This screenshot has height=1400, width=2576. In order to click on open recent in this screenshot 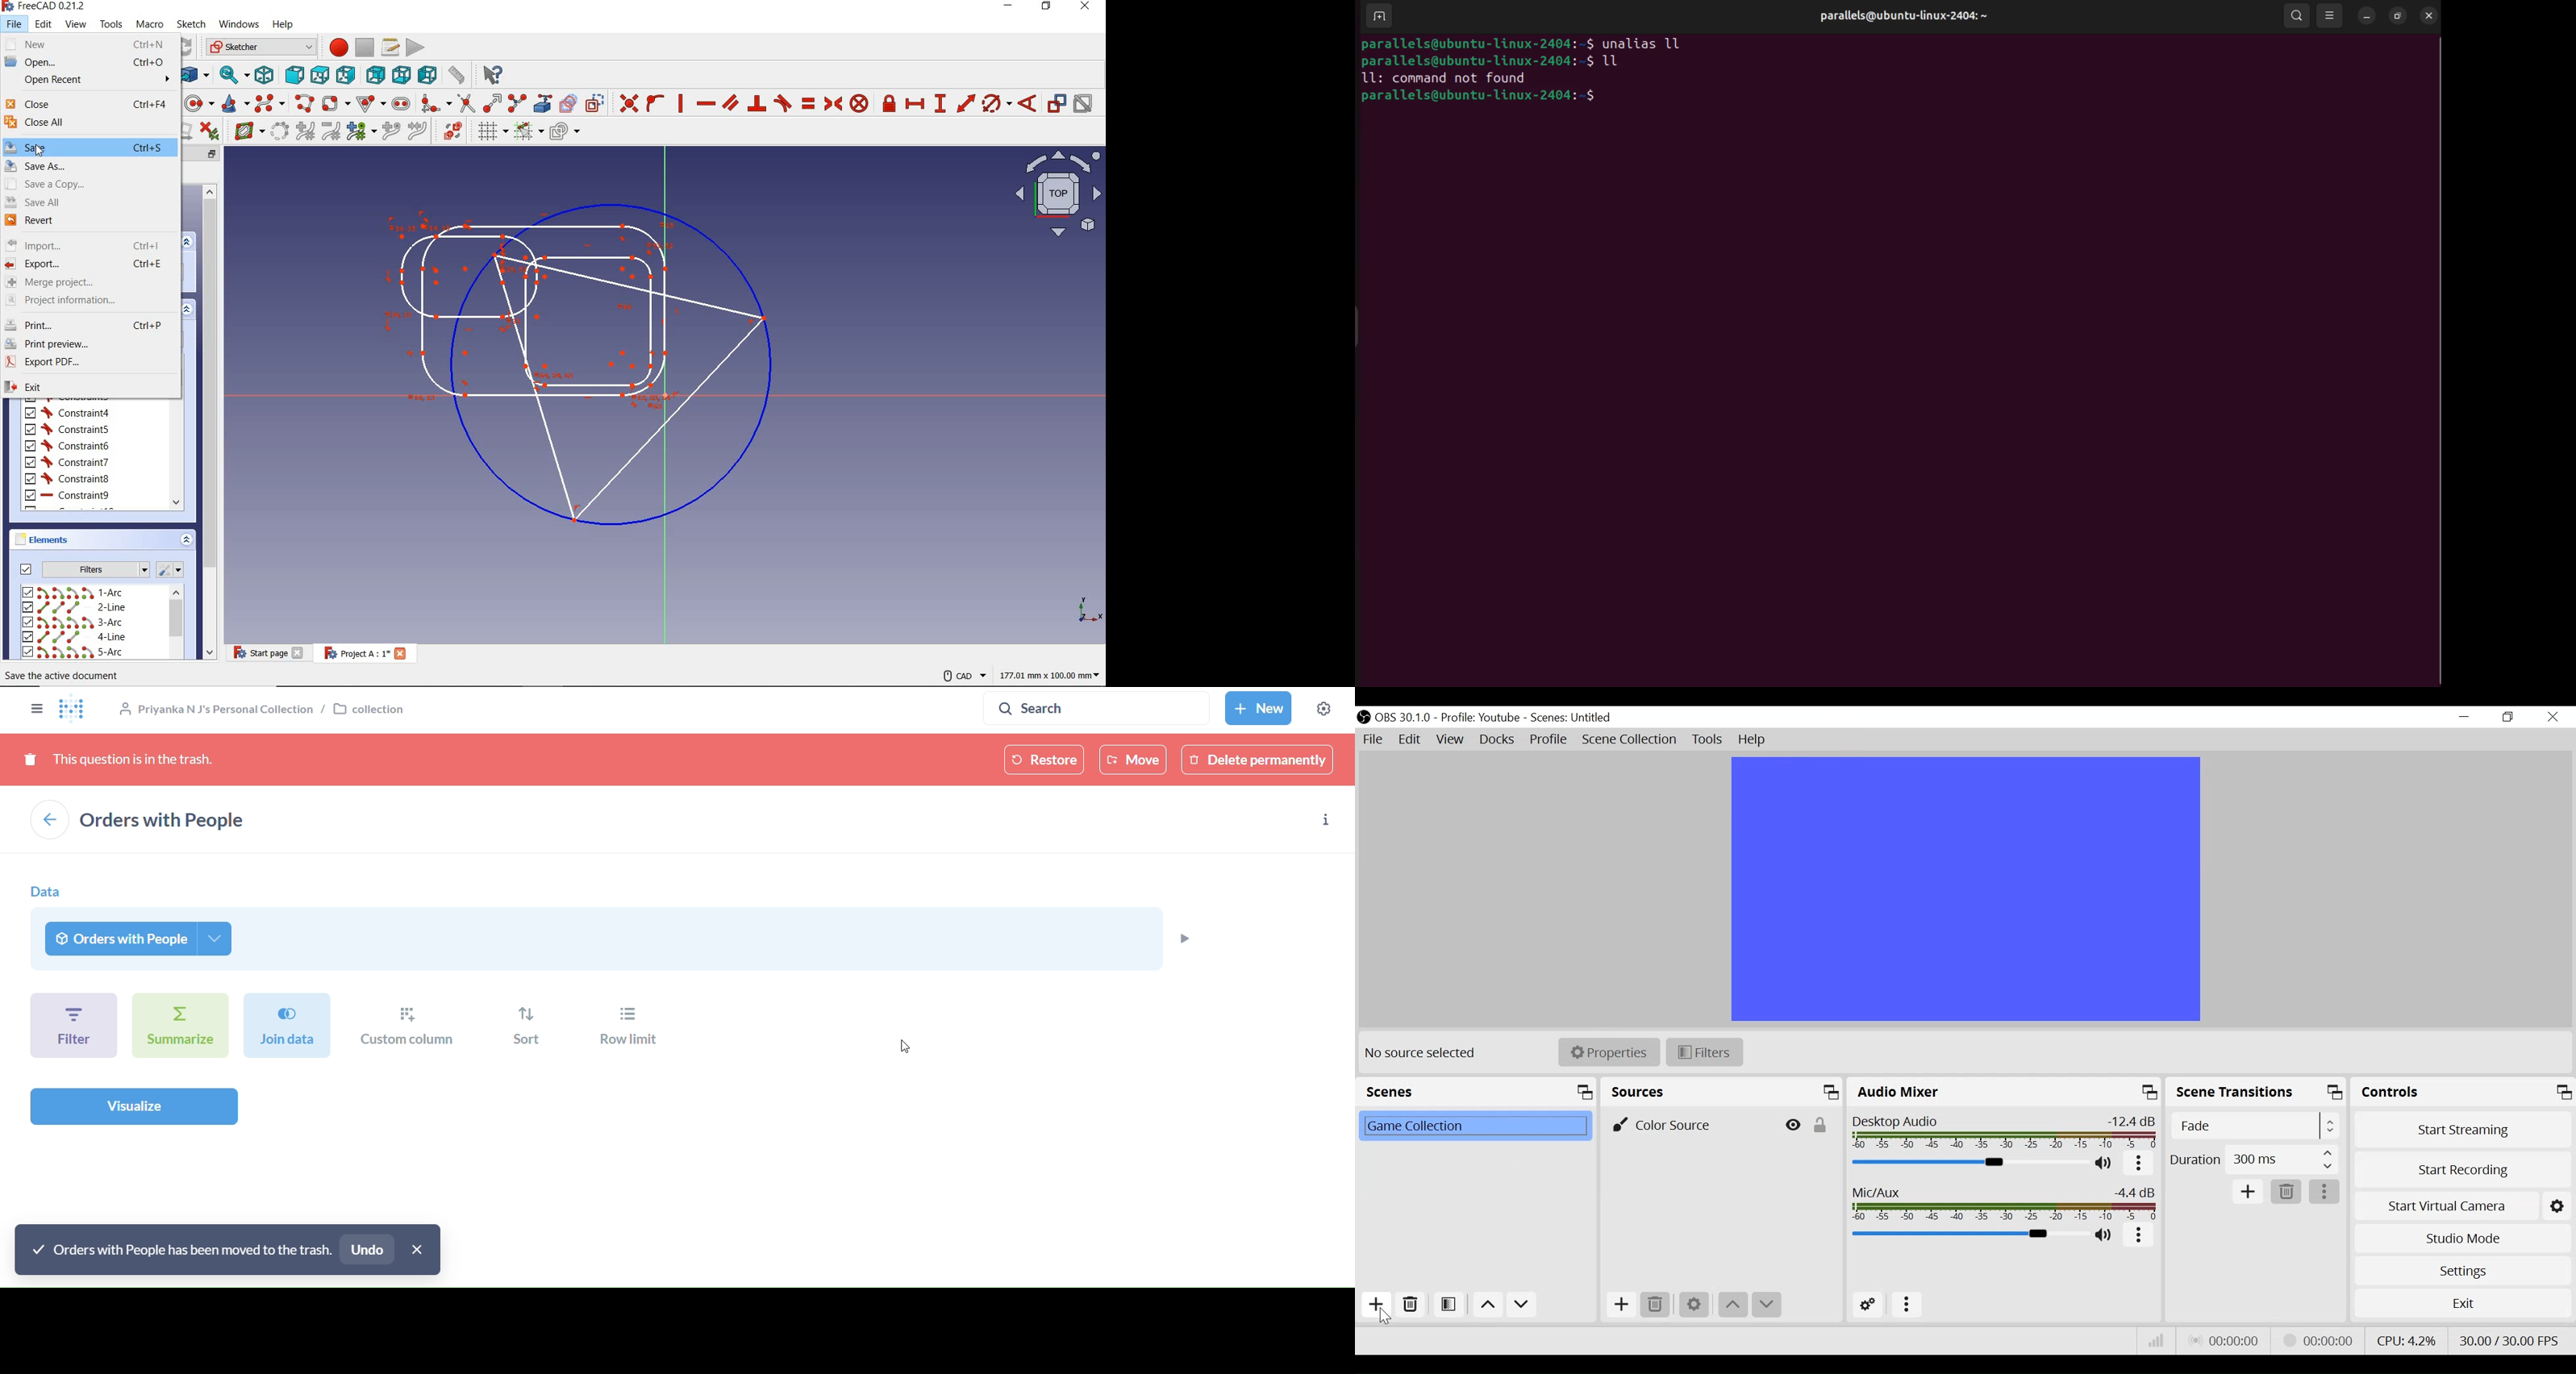, I will do `click(90, 80)`.